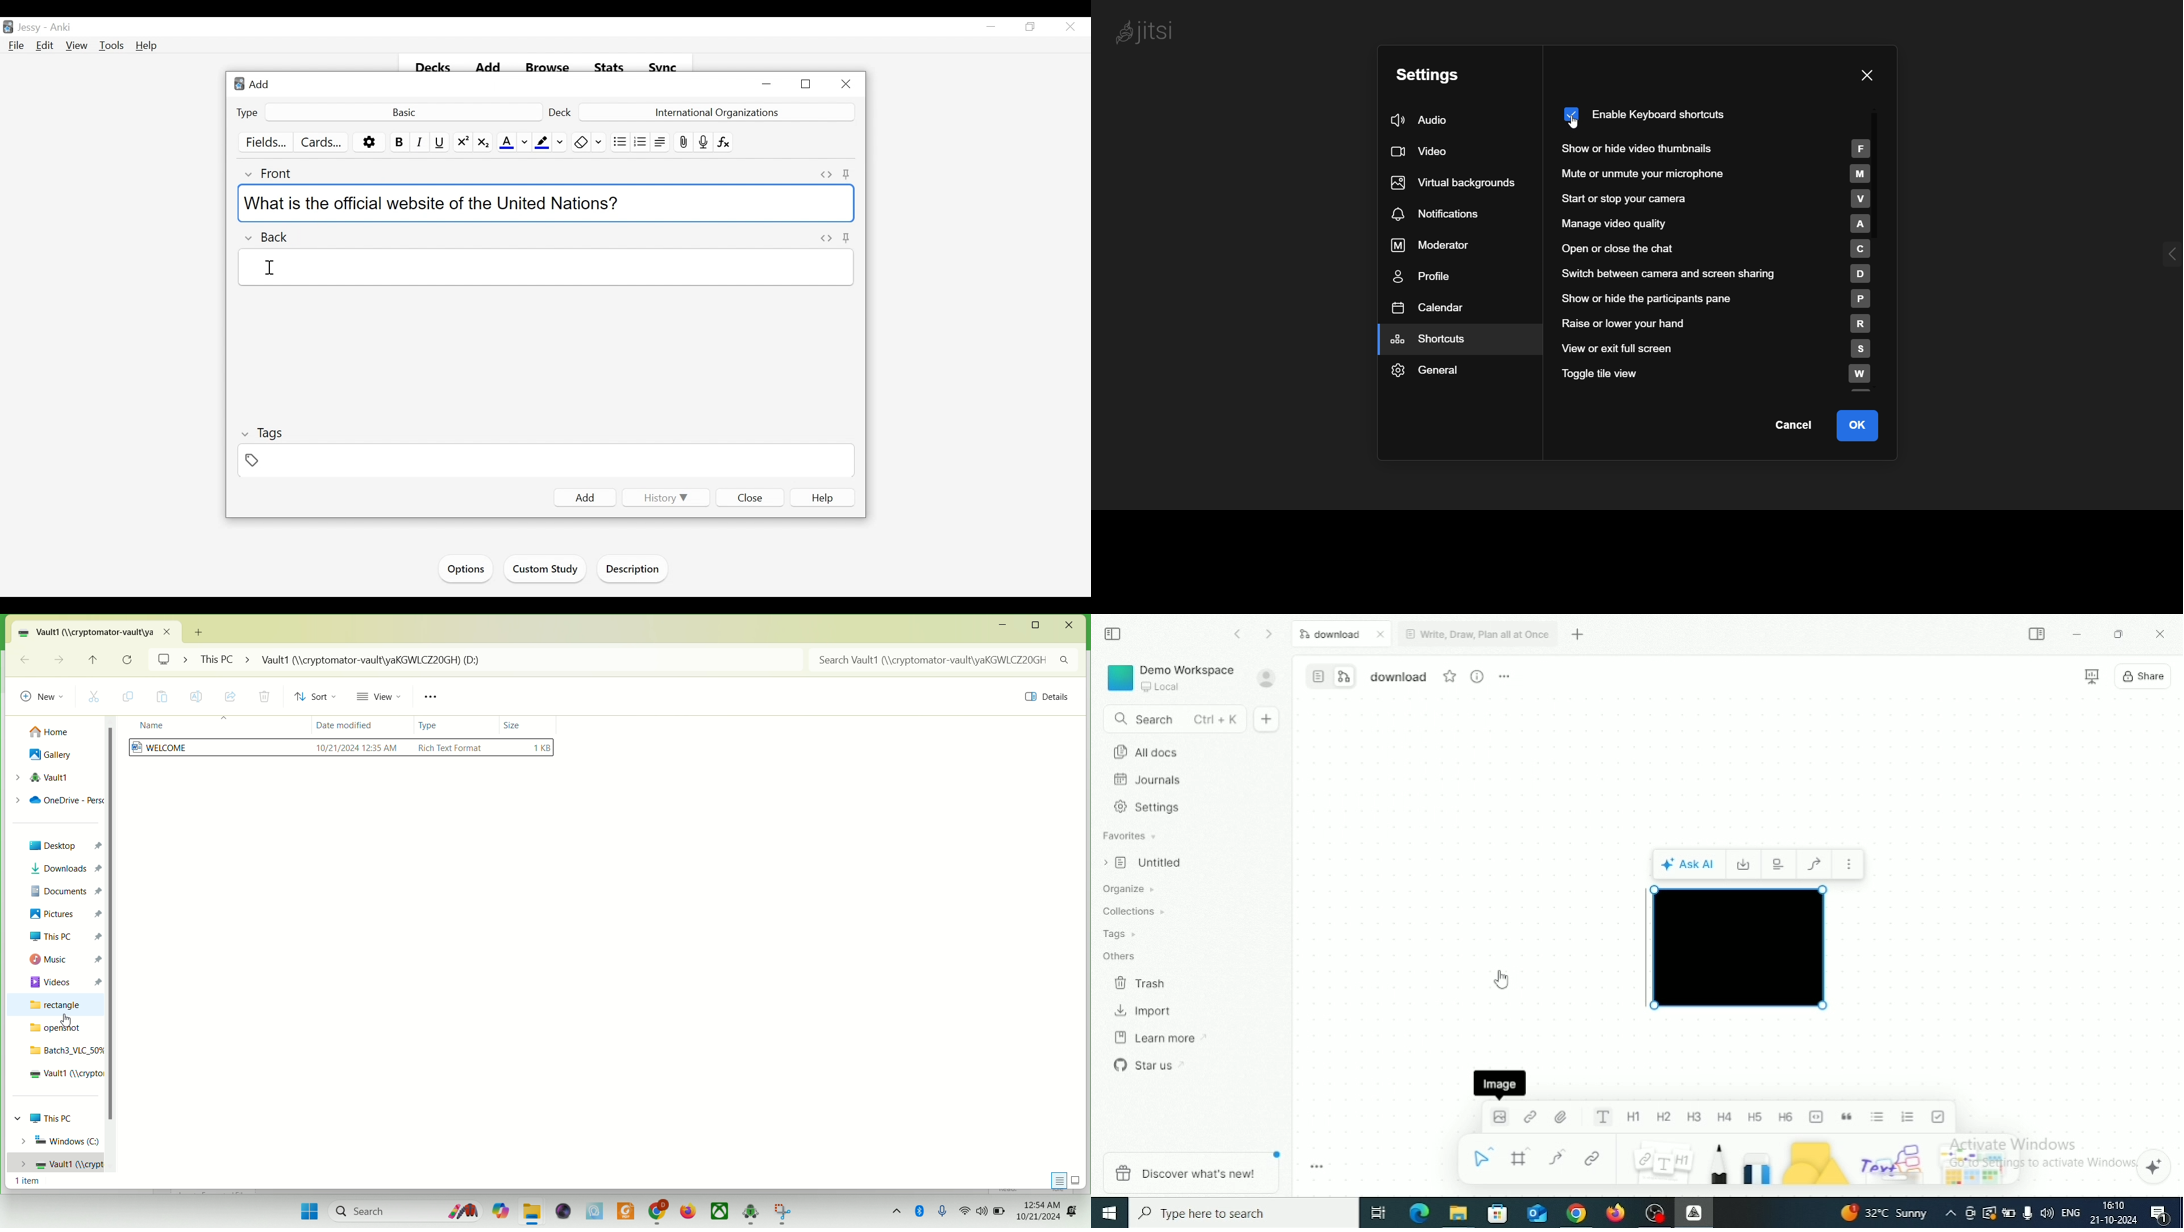 The width and height of the screenshot is (2184, 1232). What do you see at coordinates (544, 268) in the screenshot?
I see `Back Field` at bounding box center [544, 268].